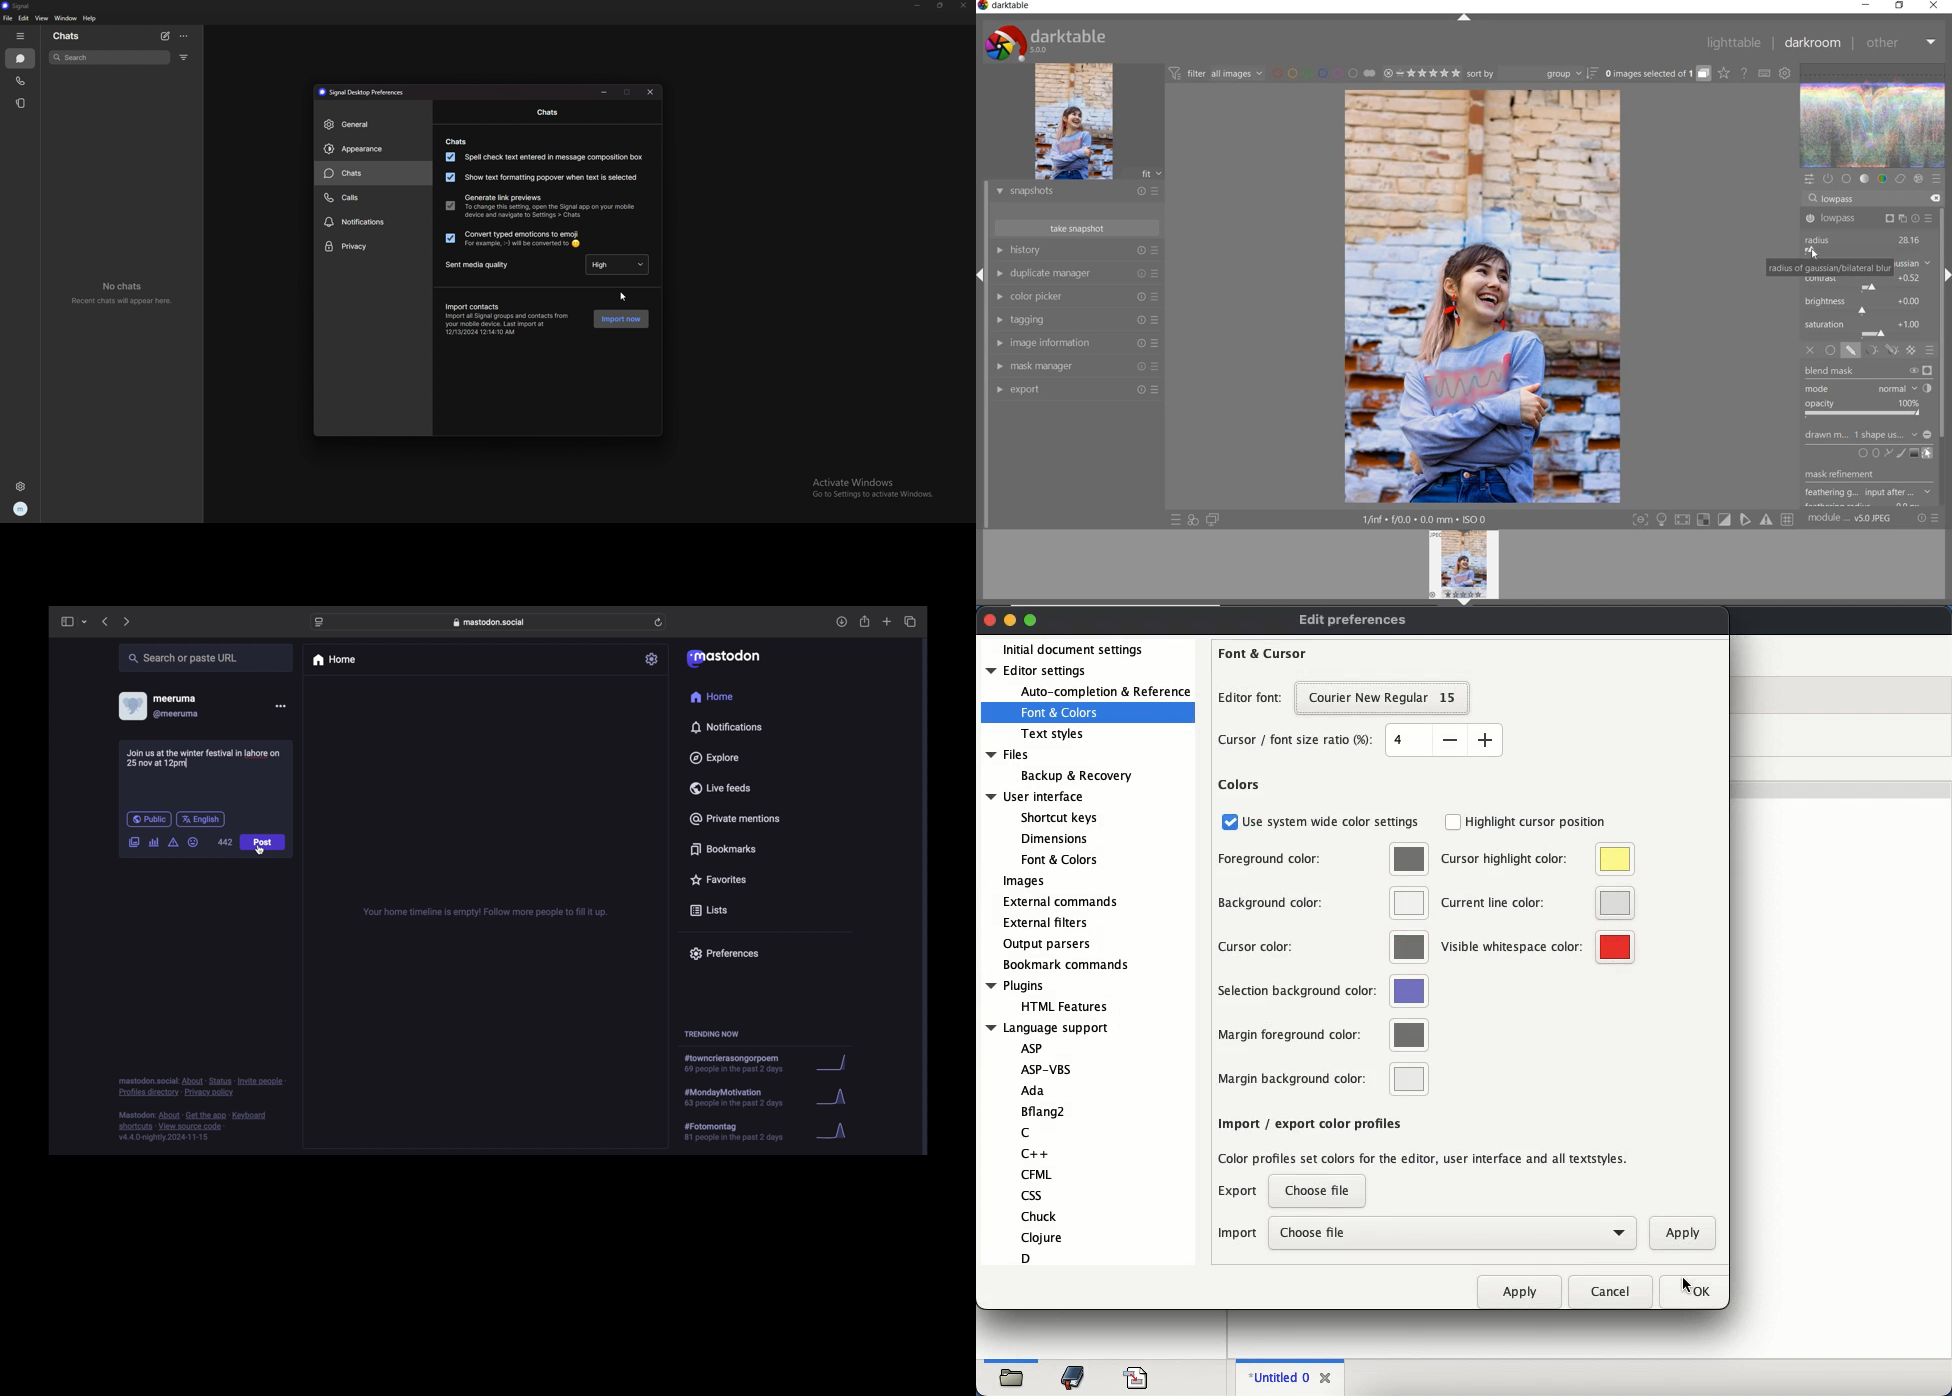 This screenshot has width=1960, height=1400. I want to click on close, so click(1933, 6).